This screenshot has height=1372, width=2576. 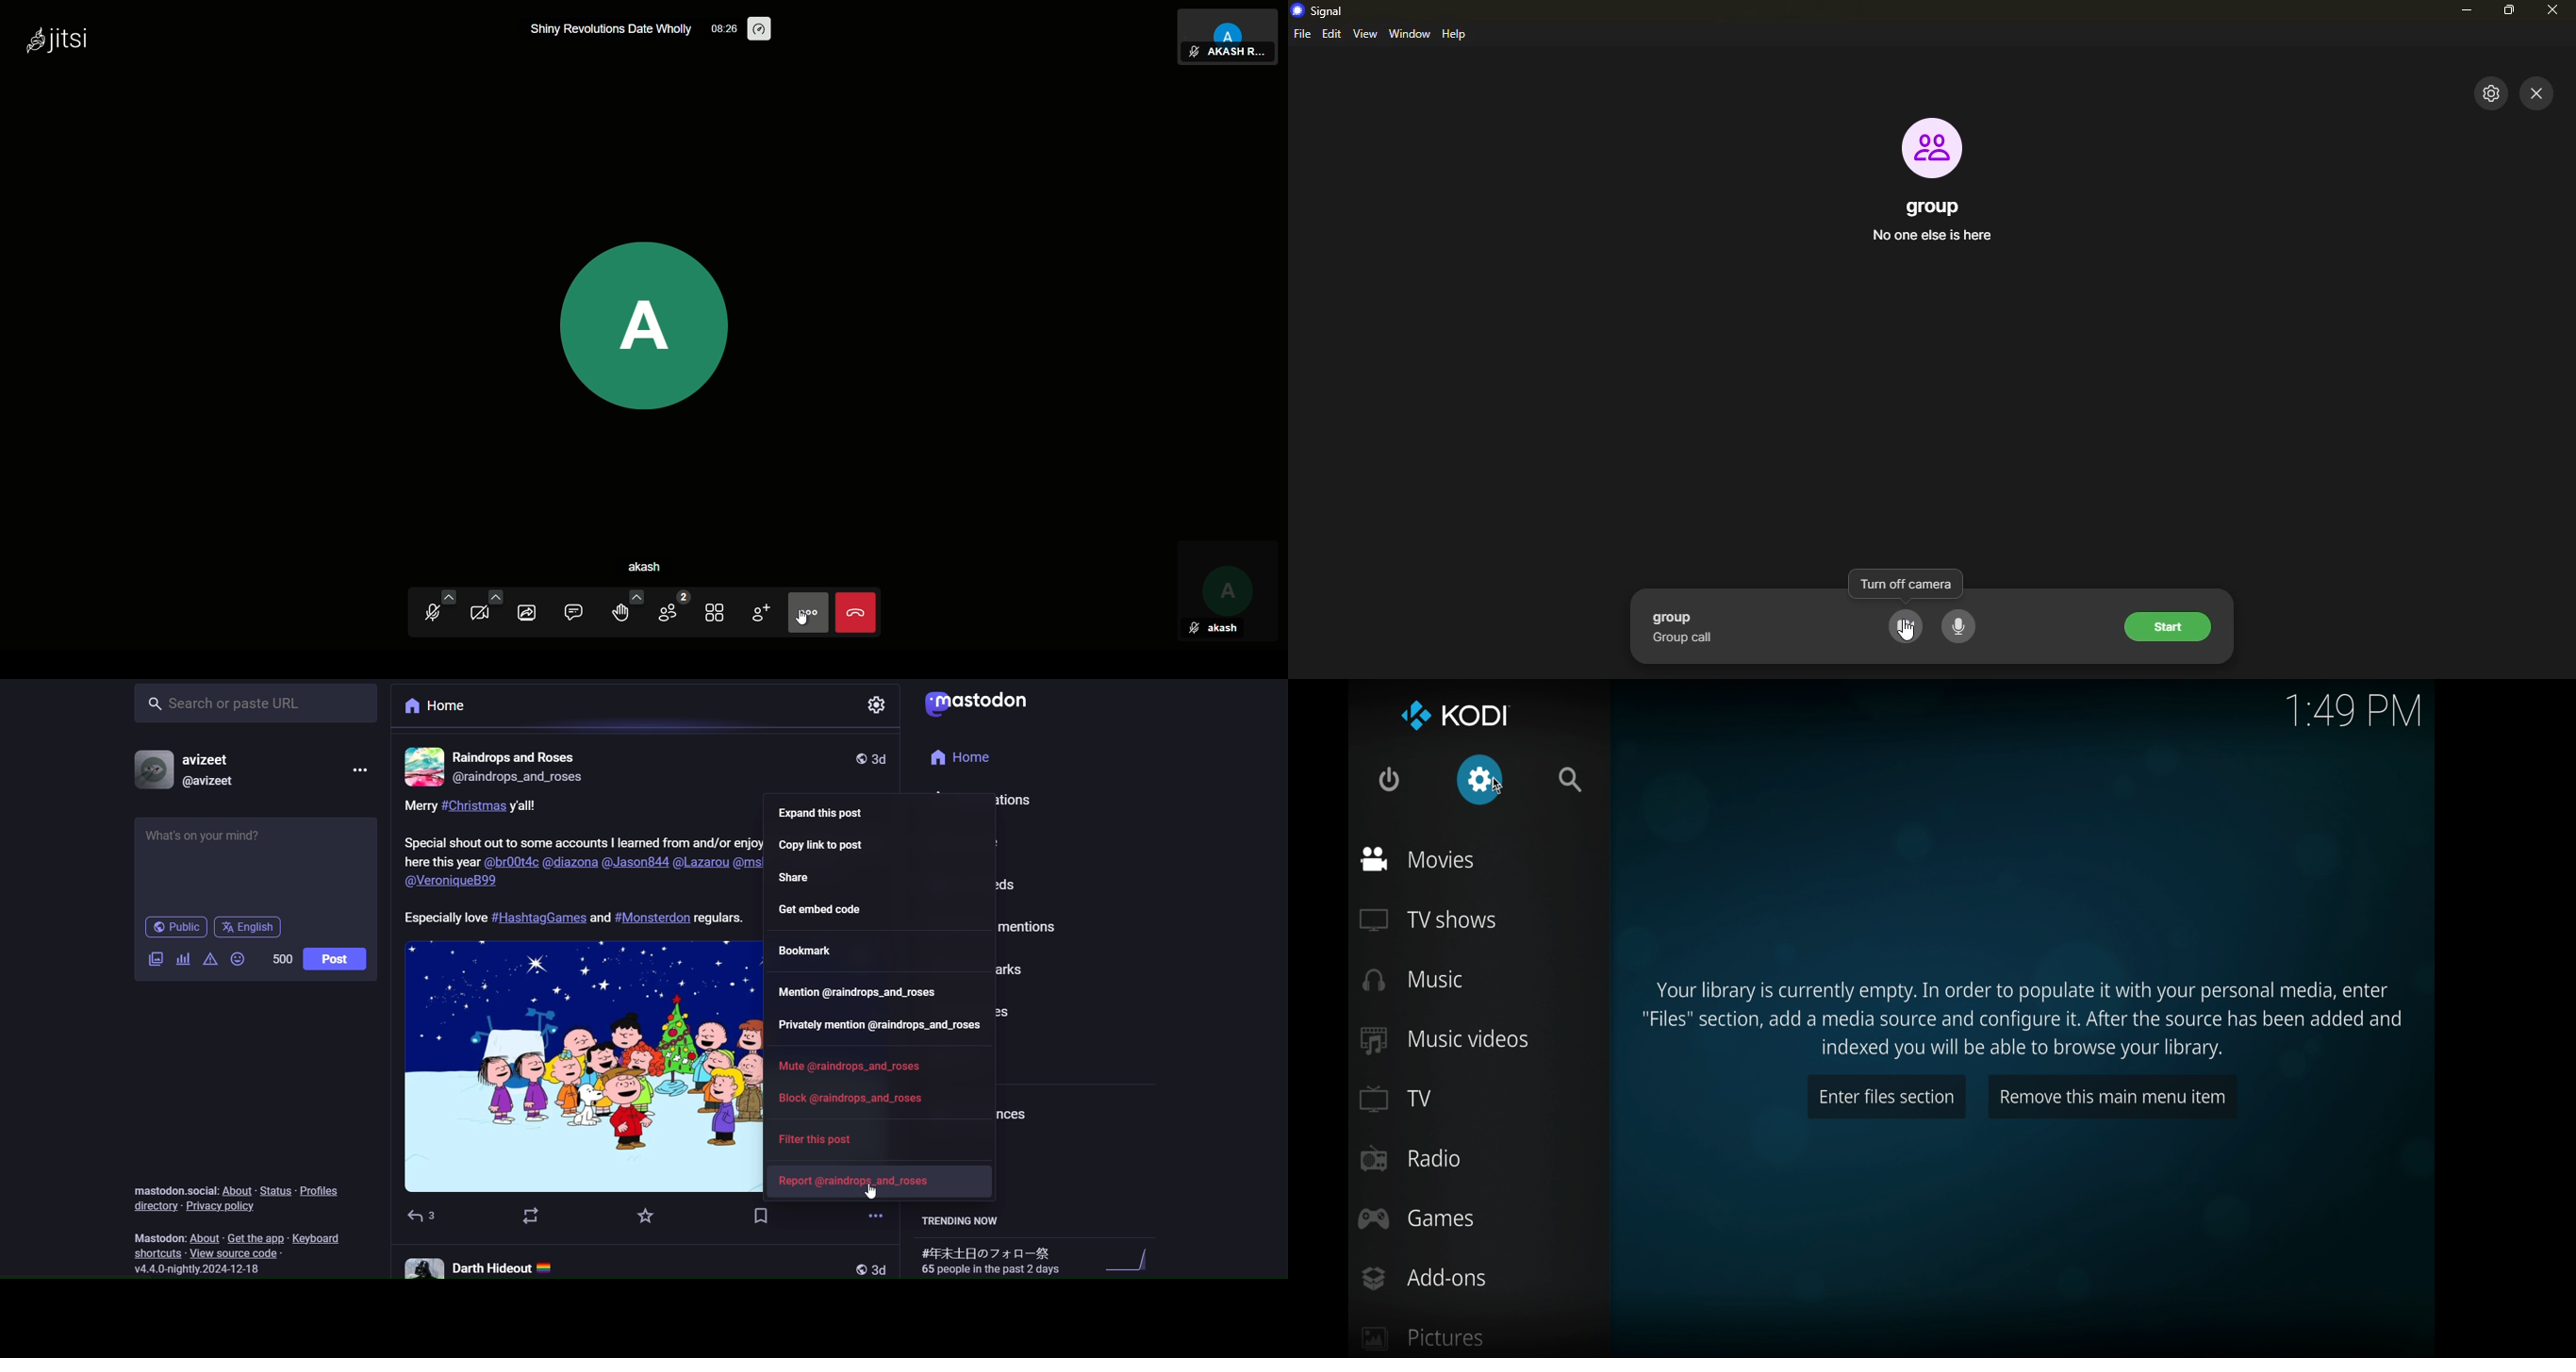 What do you see at coordinates (1389, 779) in the screenshot?
I see `quit kodi` at bounding box center [1389, 779].